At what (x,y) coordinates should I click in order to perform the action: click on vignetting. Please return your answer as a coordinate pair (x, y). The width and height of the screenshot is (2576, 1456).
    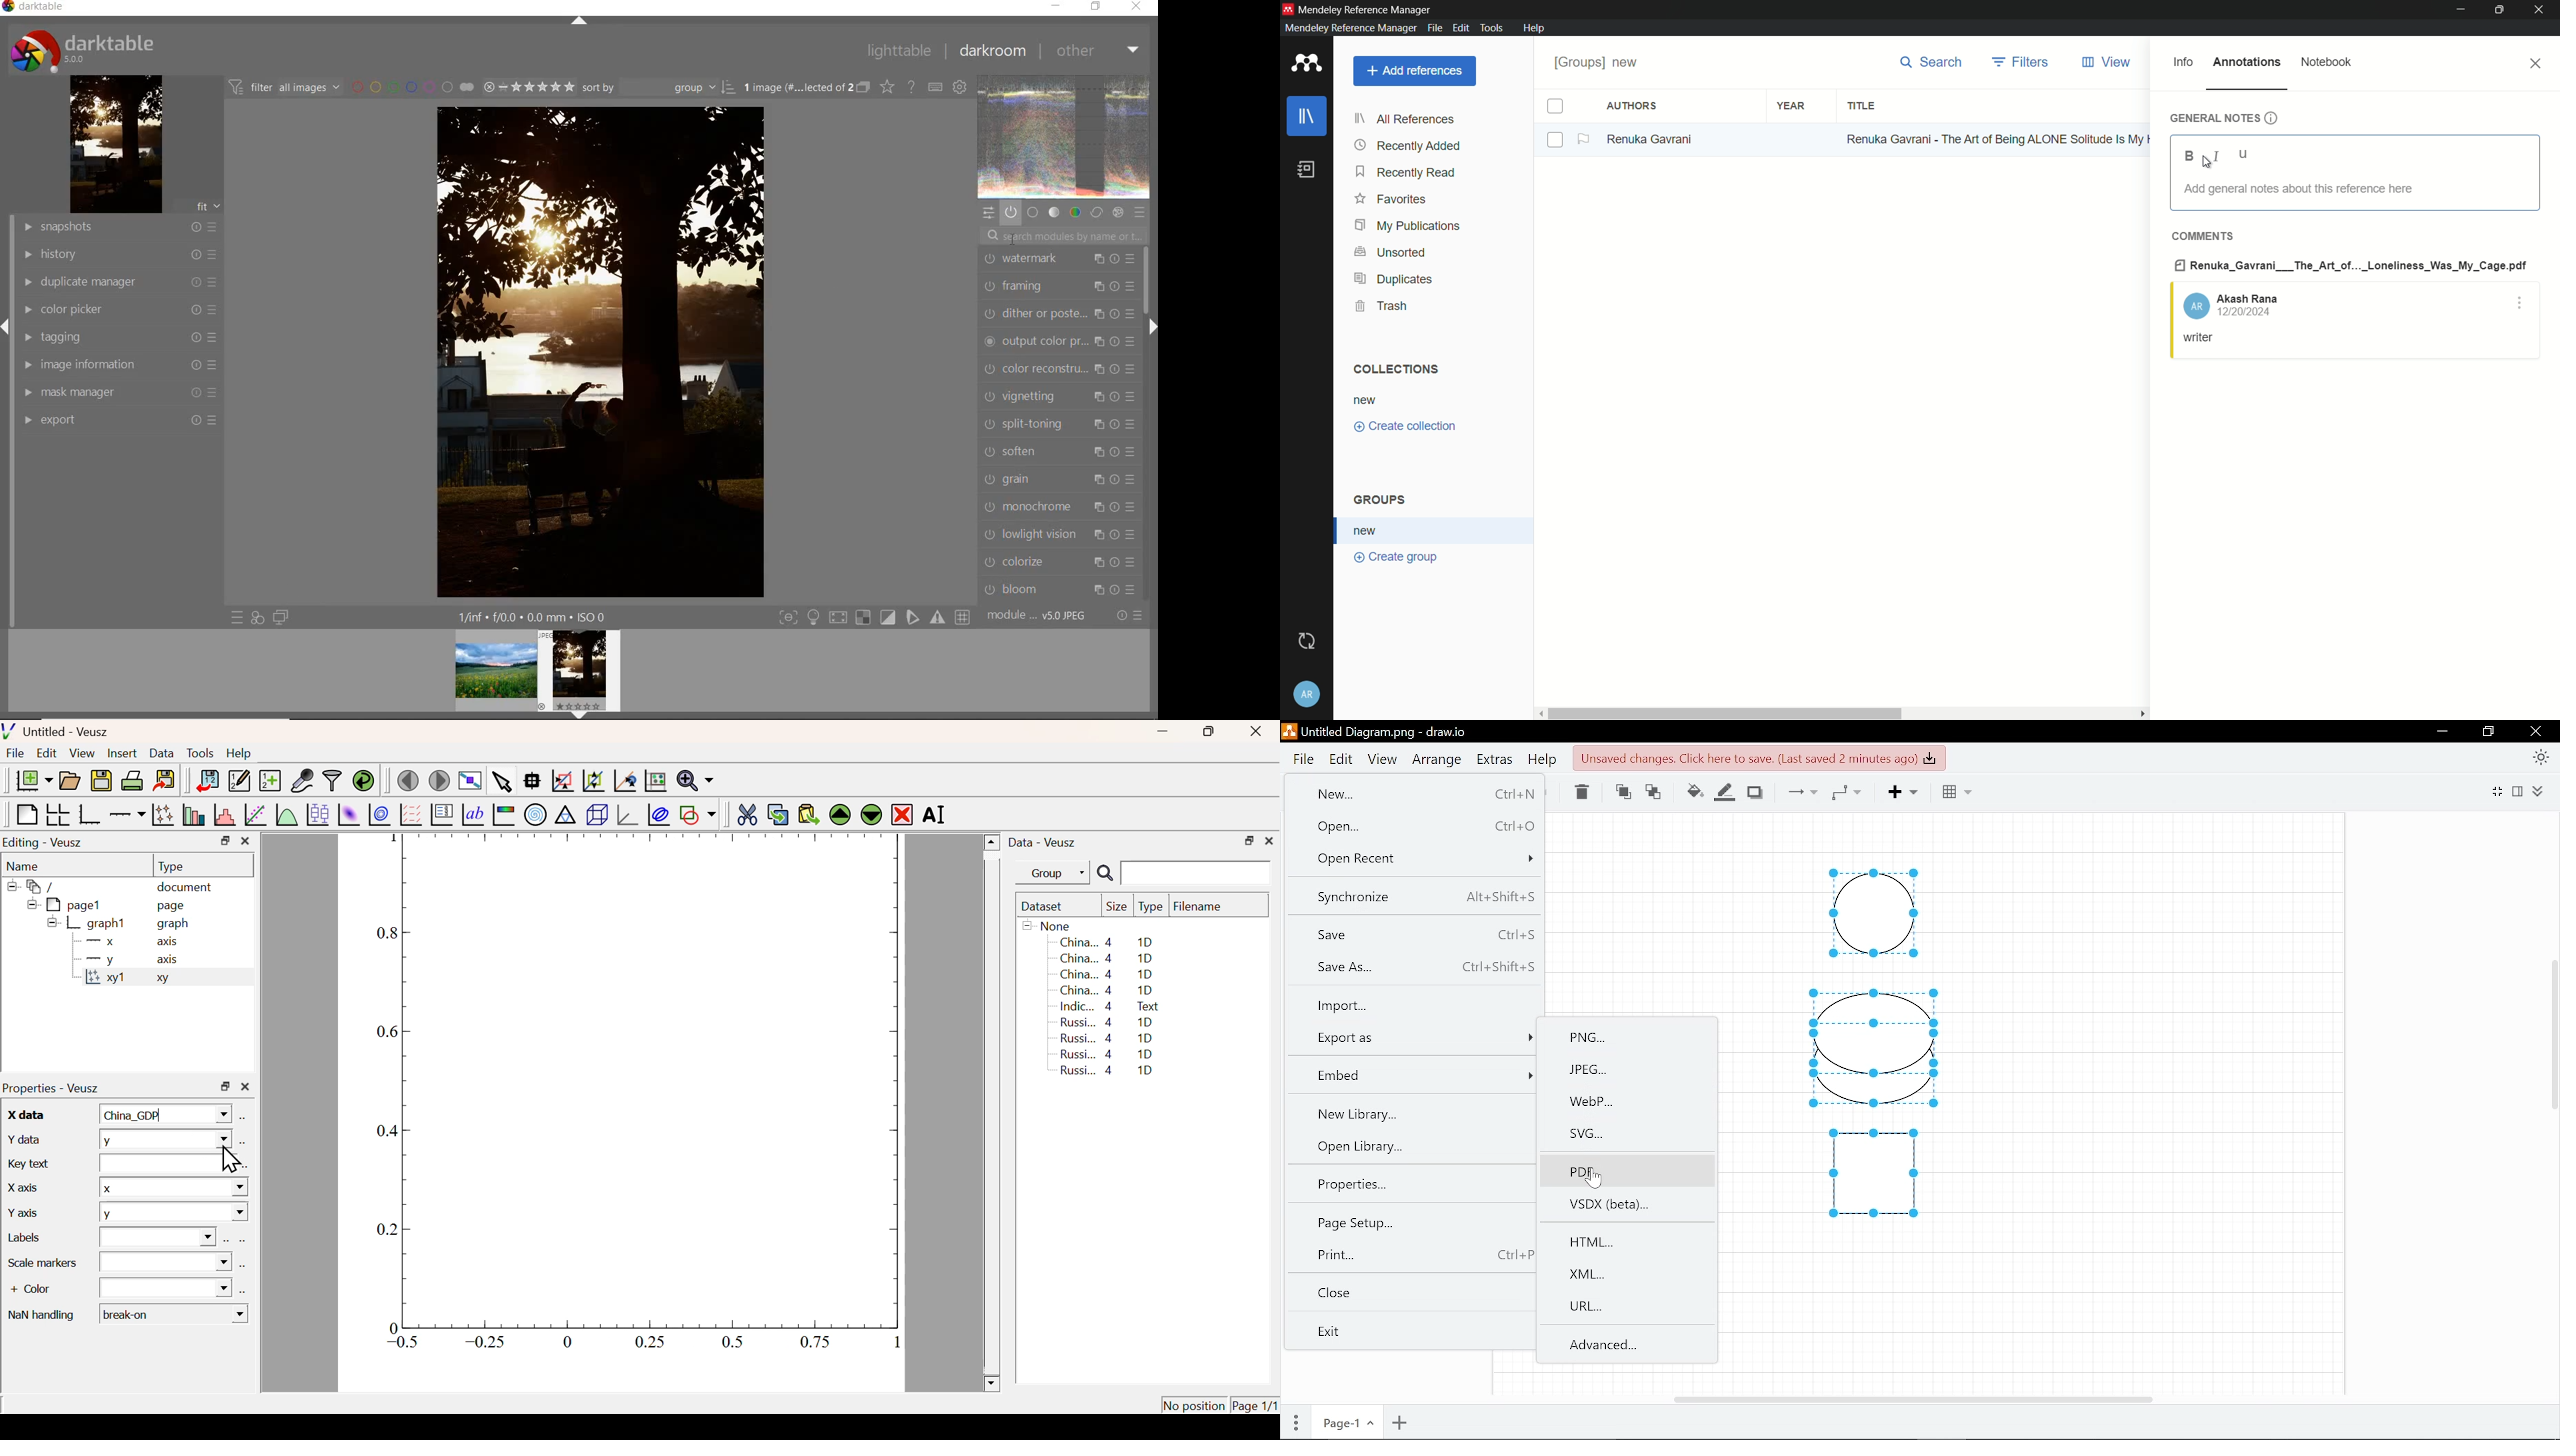
    Looking at the image, I should click on (1059, 395).